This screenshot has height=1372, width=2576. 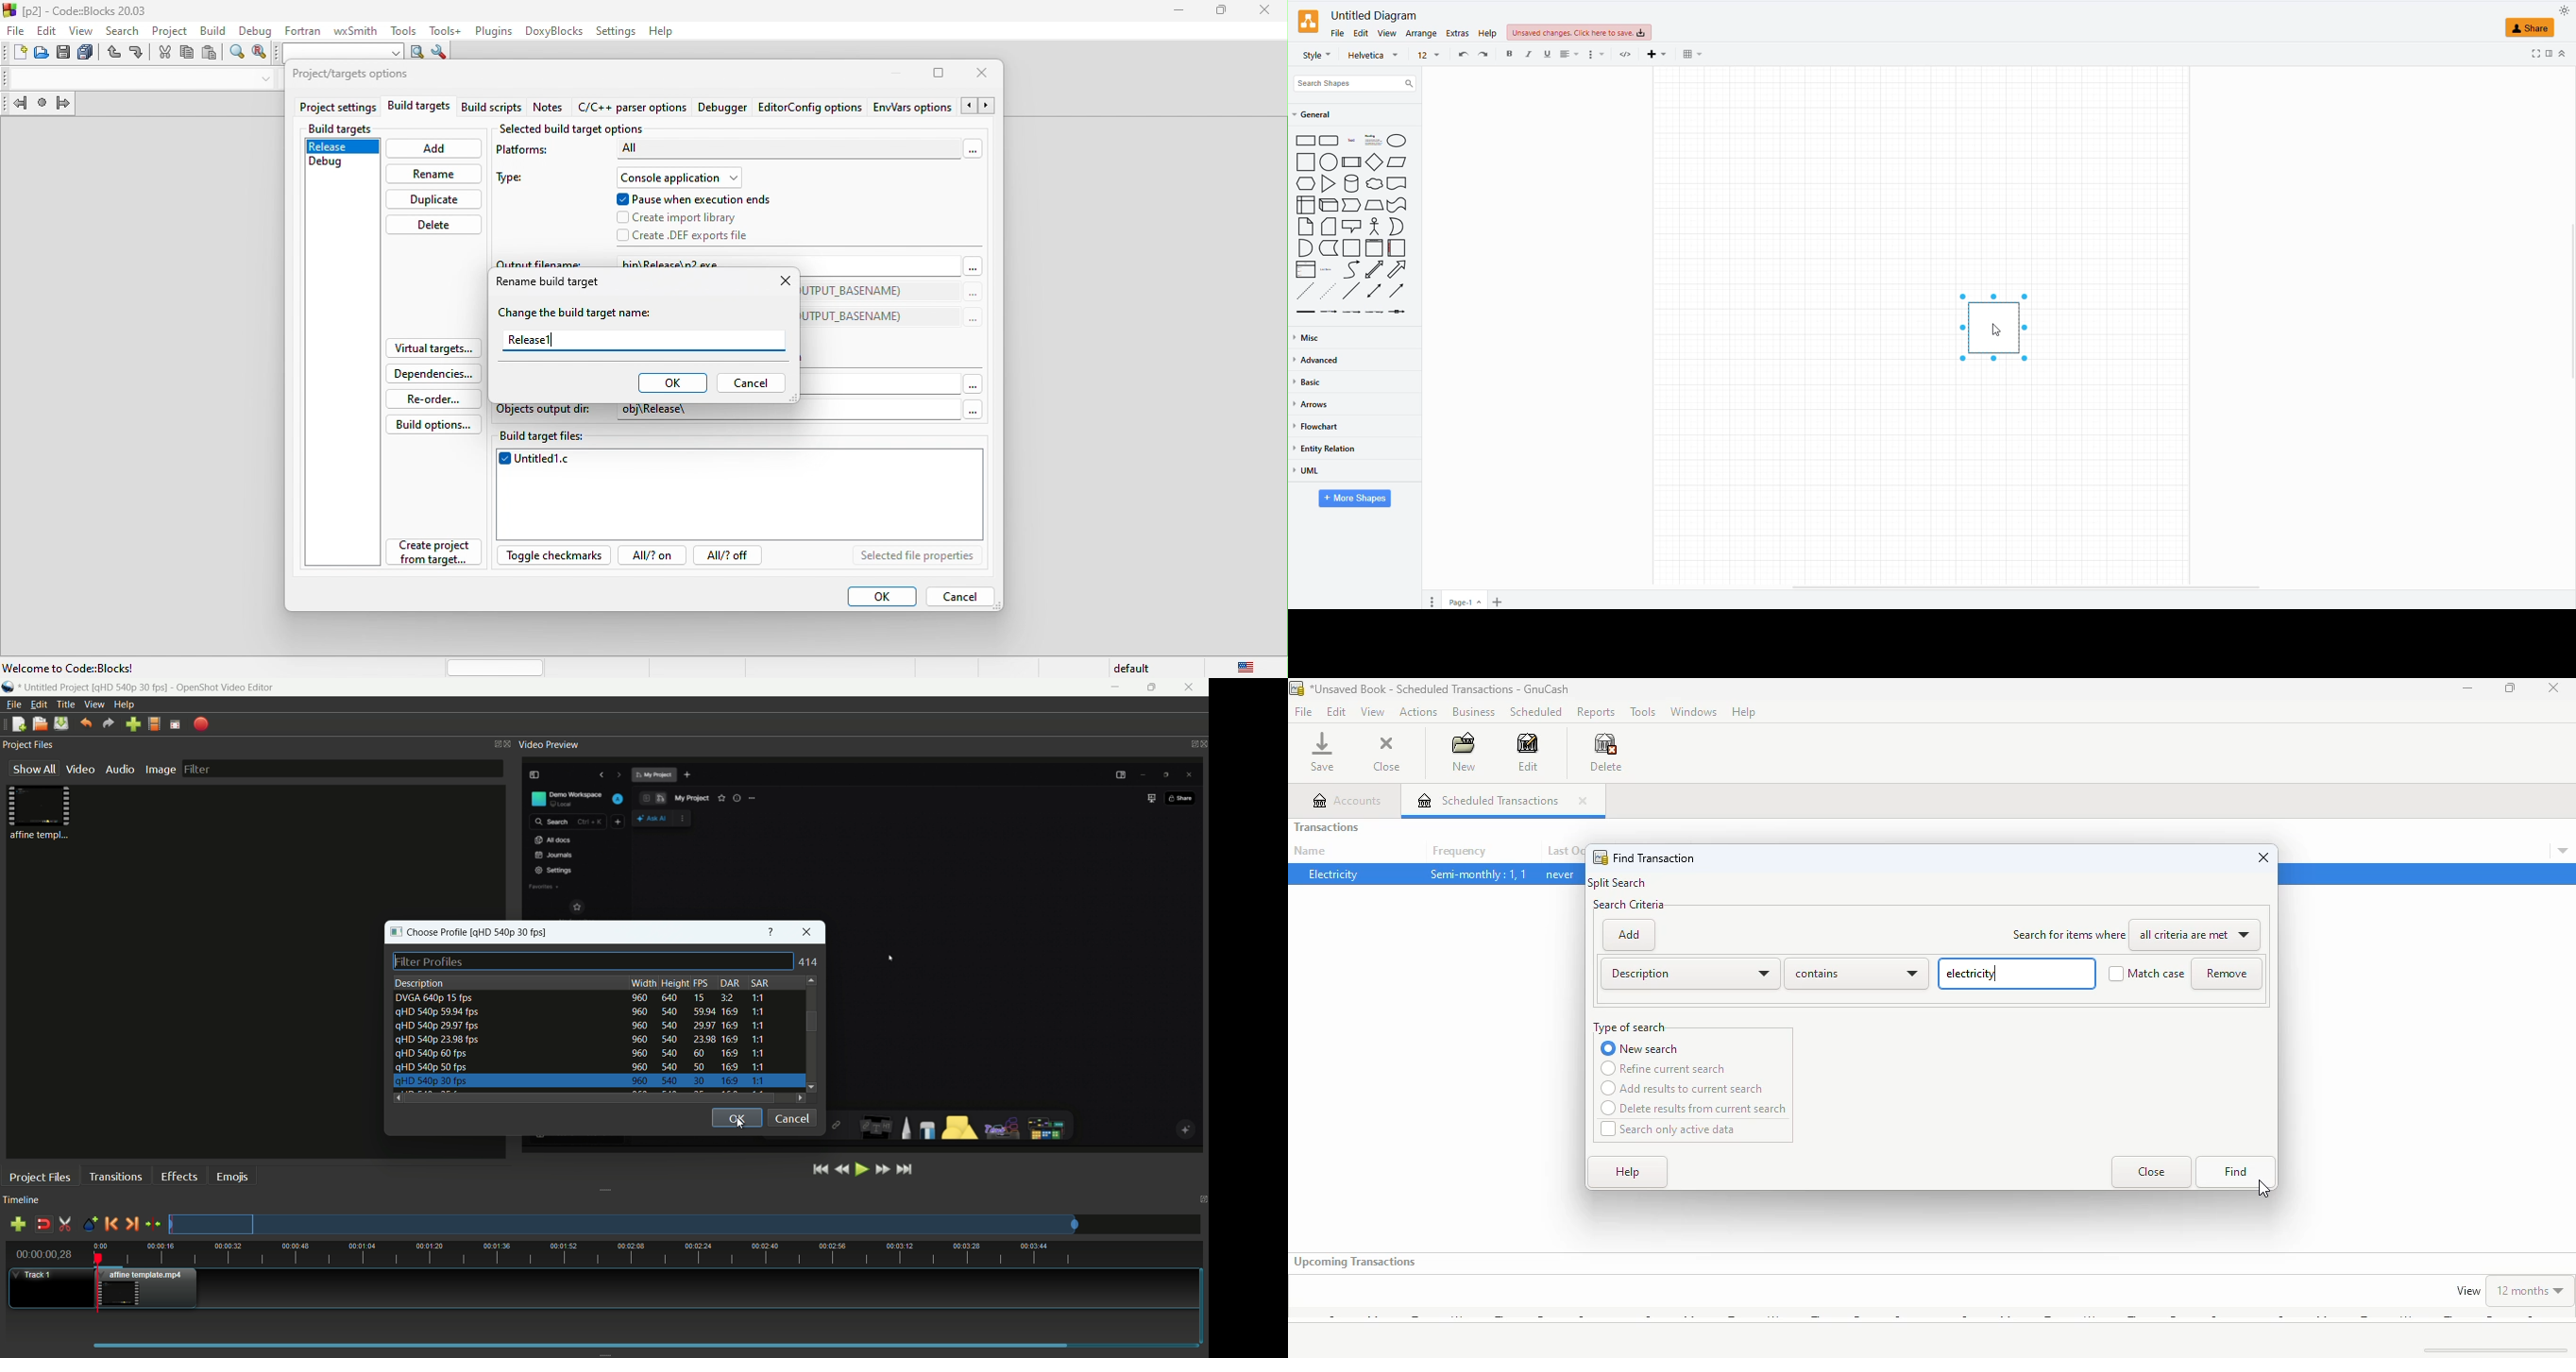 I want to click on fortran, so click(x=300, y=29).